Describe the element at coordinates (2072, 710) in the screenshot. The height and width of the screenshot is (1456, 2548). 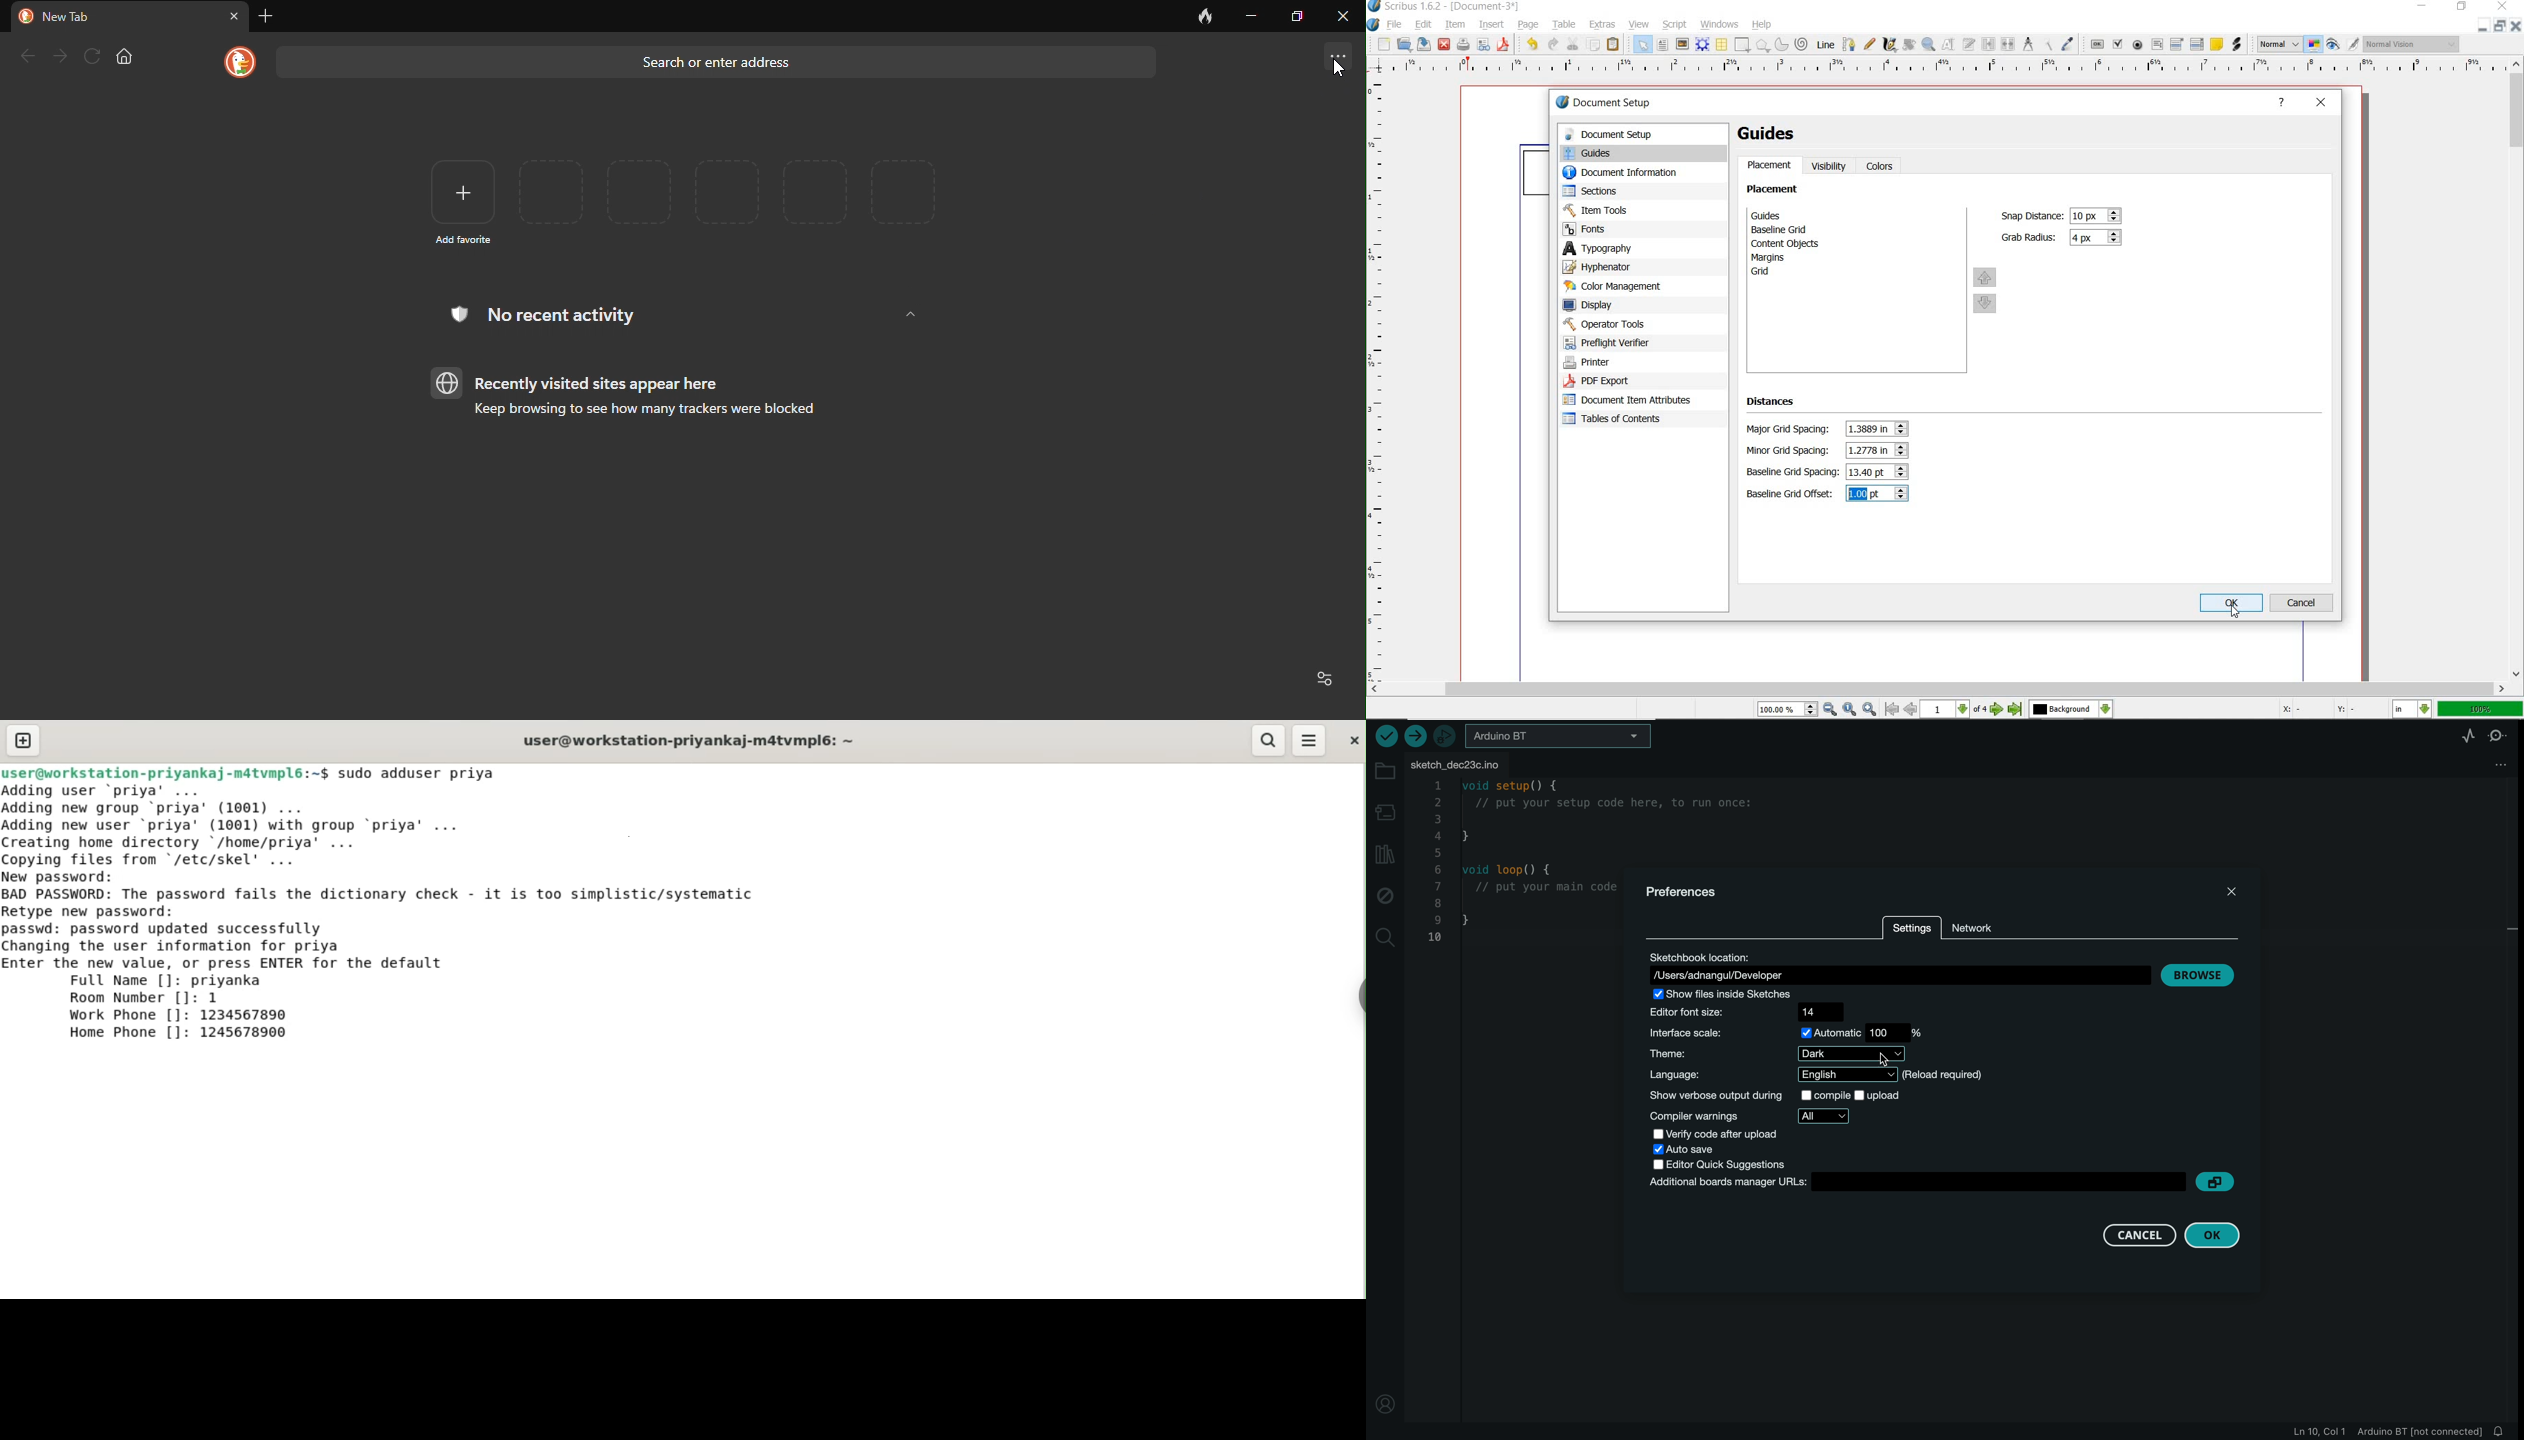
I see `select the current layer` at that location.